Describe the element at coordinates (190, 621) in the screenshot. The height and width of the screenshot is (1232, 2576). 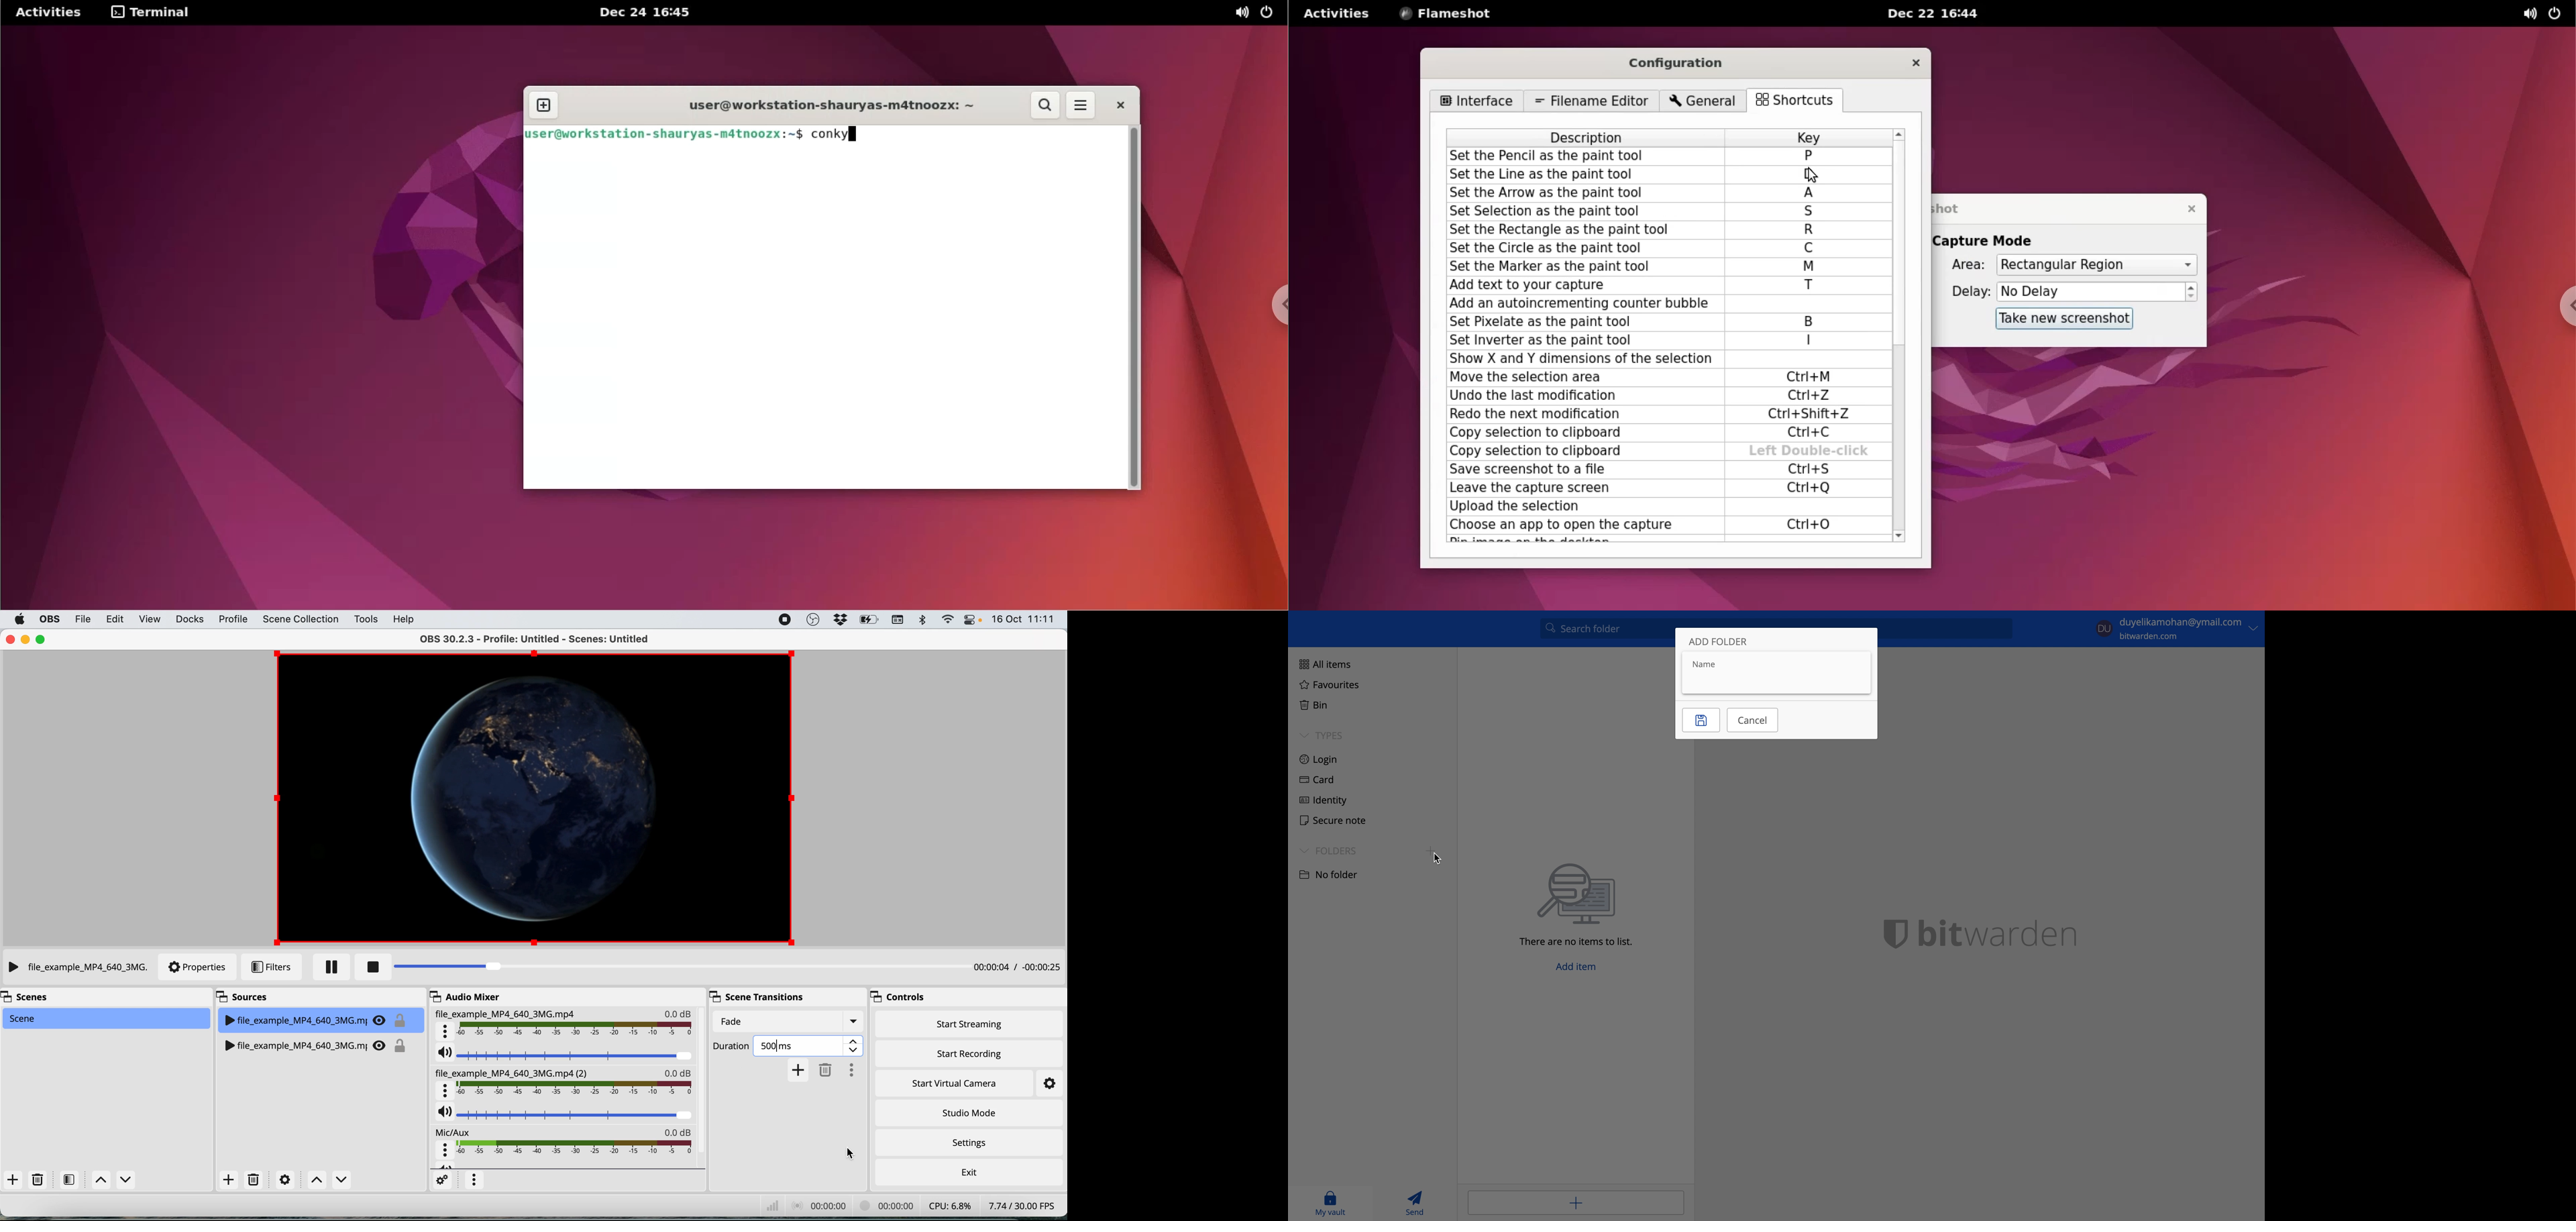
I see `docks` at that location.